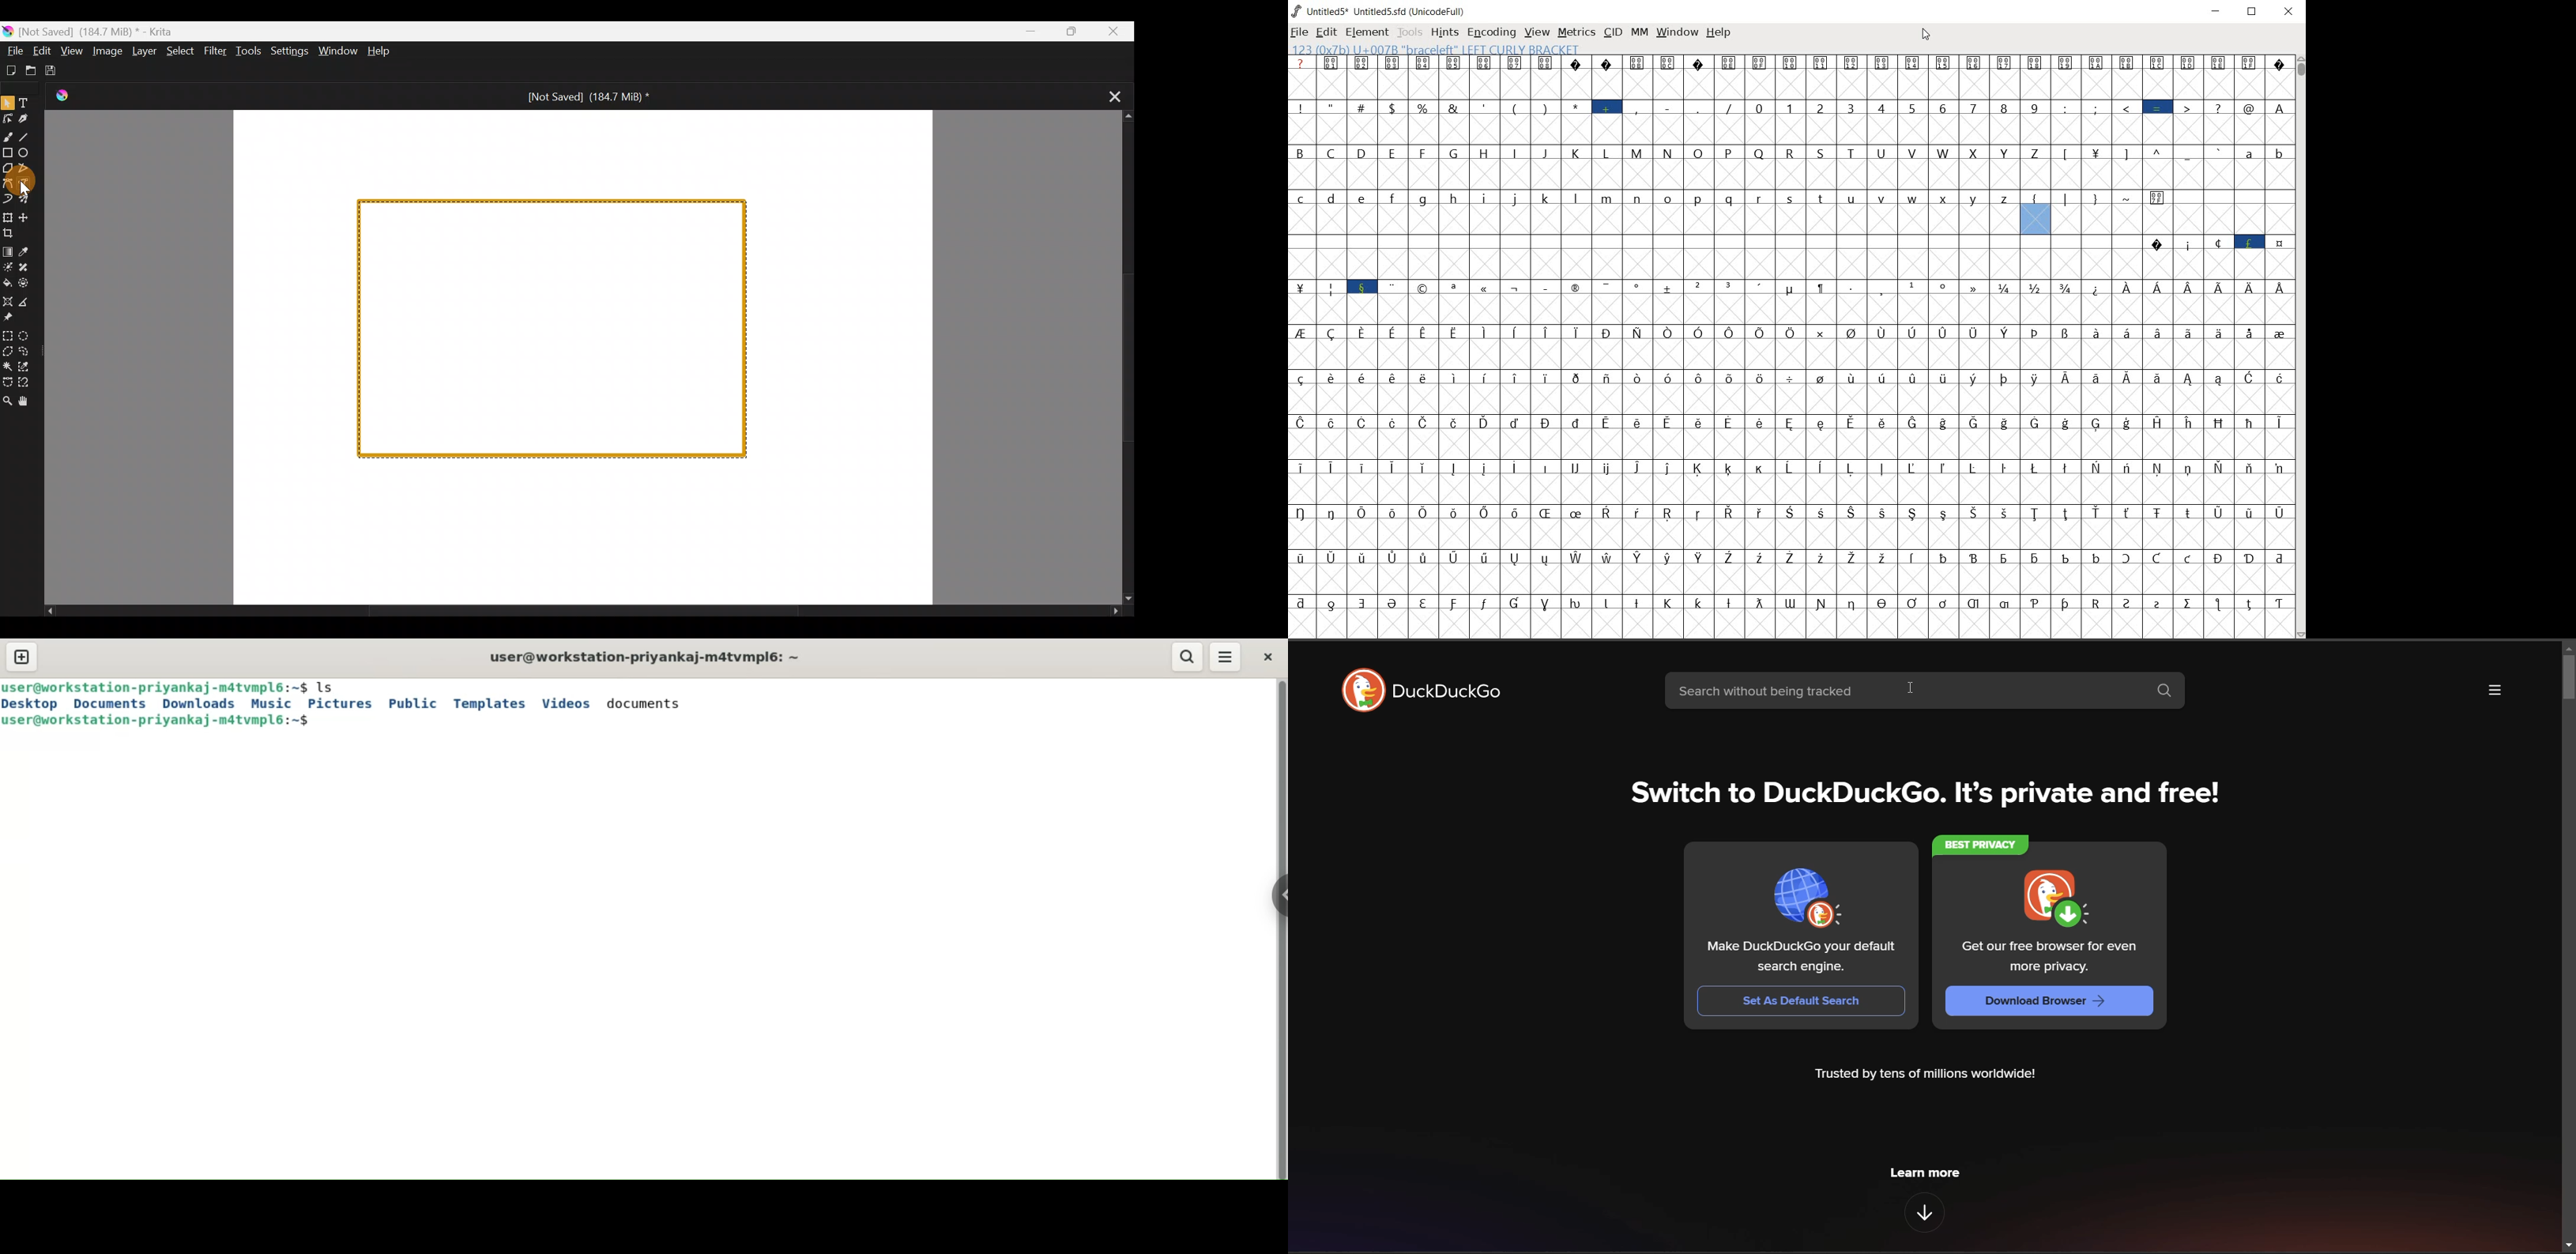 This screenshot has width=2576, height=1260. Describe the element at coordinates (215, 52) in the screenshot. I see `Filter` at that location.